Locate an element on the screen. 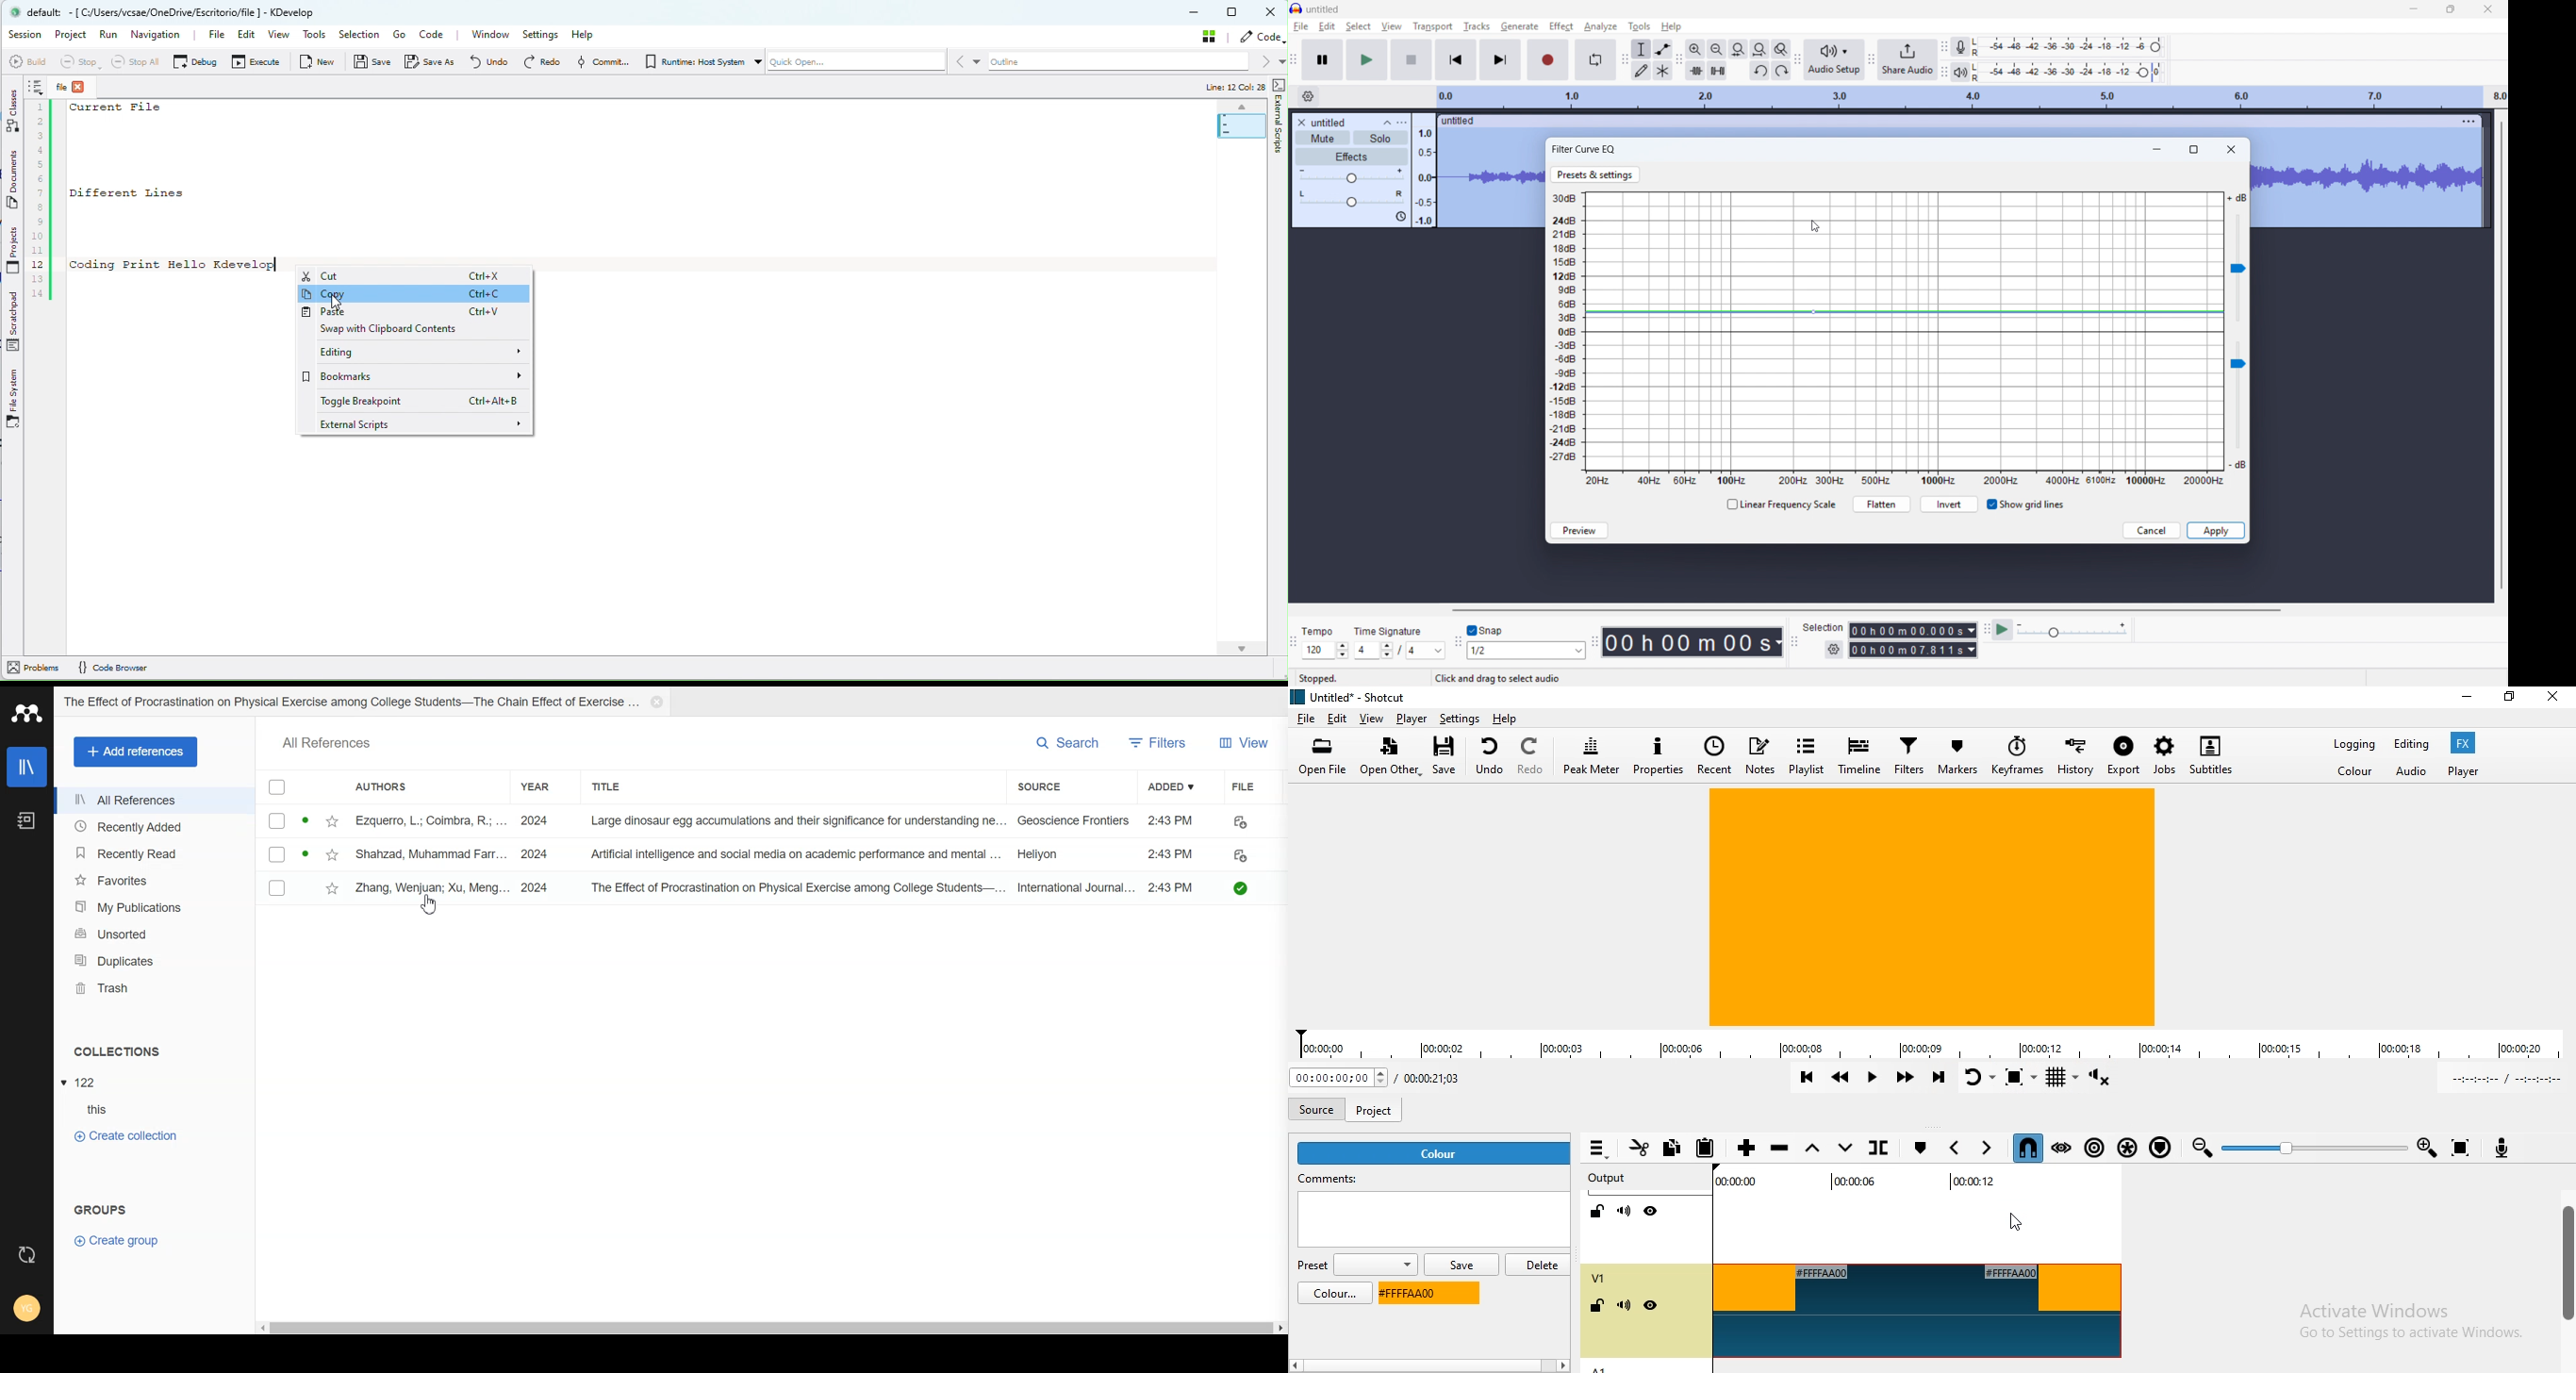  Add references is located at coordinates (136, 752).